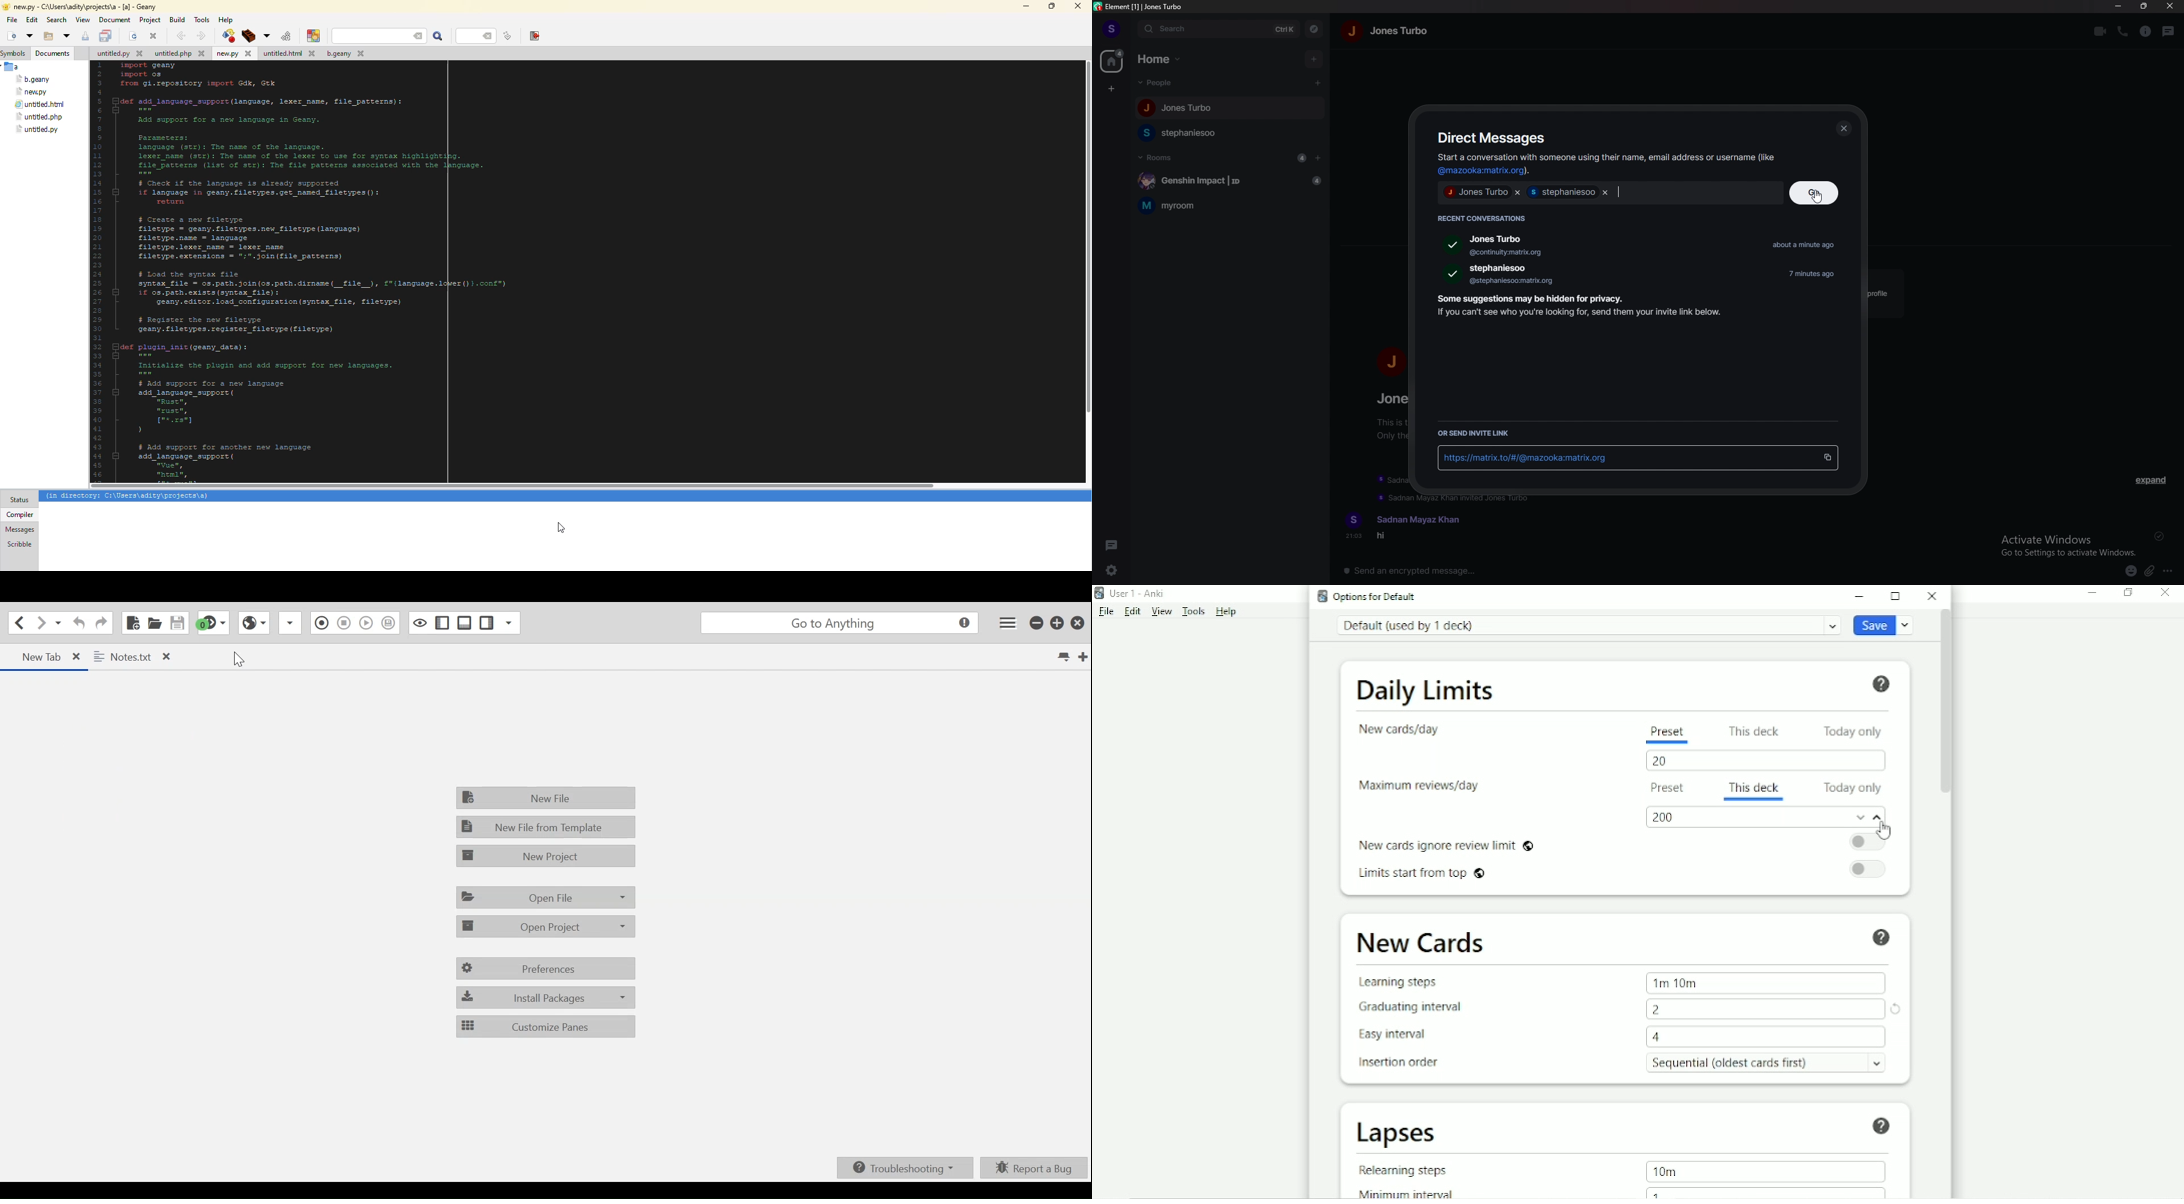 The image size is (2184, 1204). What do you see at coordinates (202, 20) in the screenshot?
I see `tools` at bounding box center [202, 20].